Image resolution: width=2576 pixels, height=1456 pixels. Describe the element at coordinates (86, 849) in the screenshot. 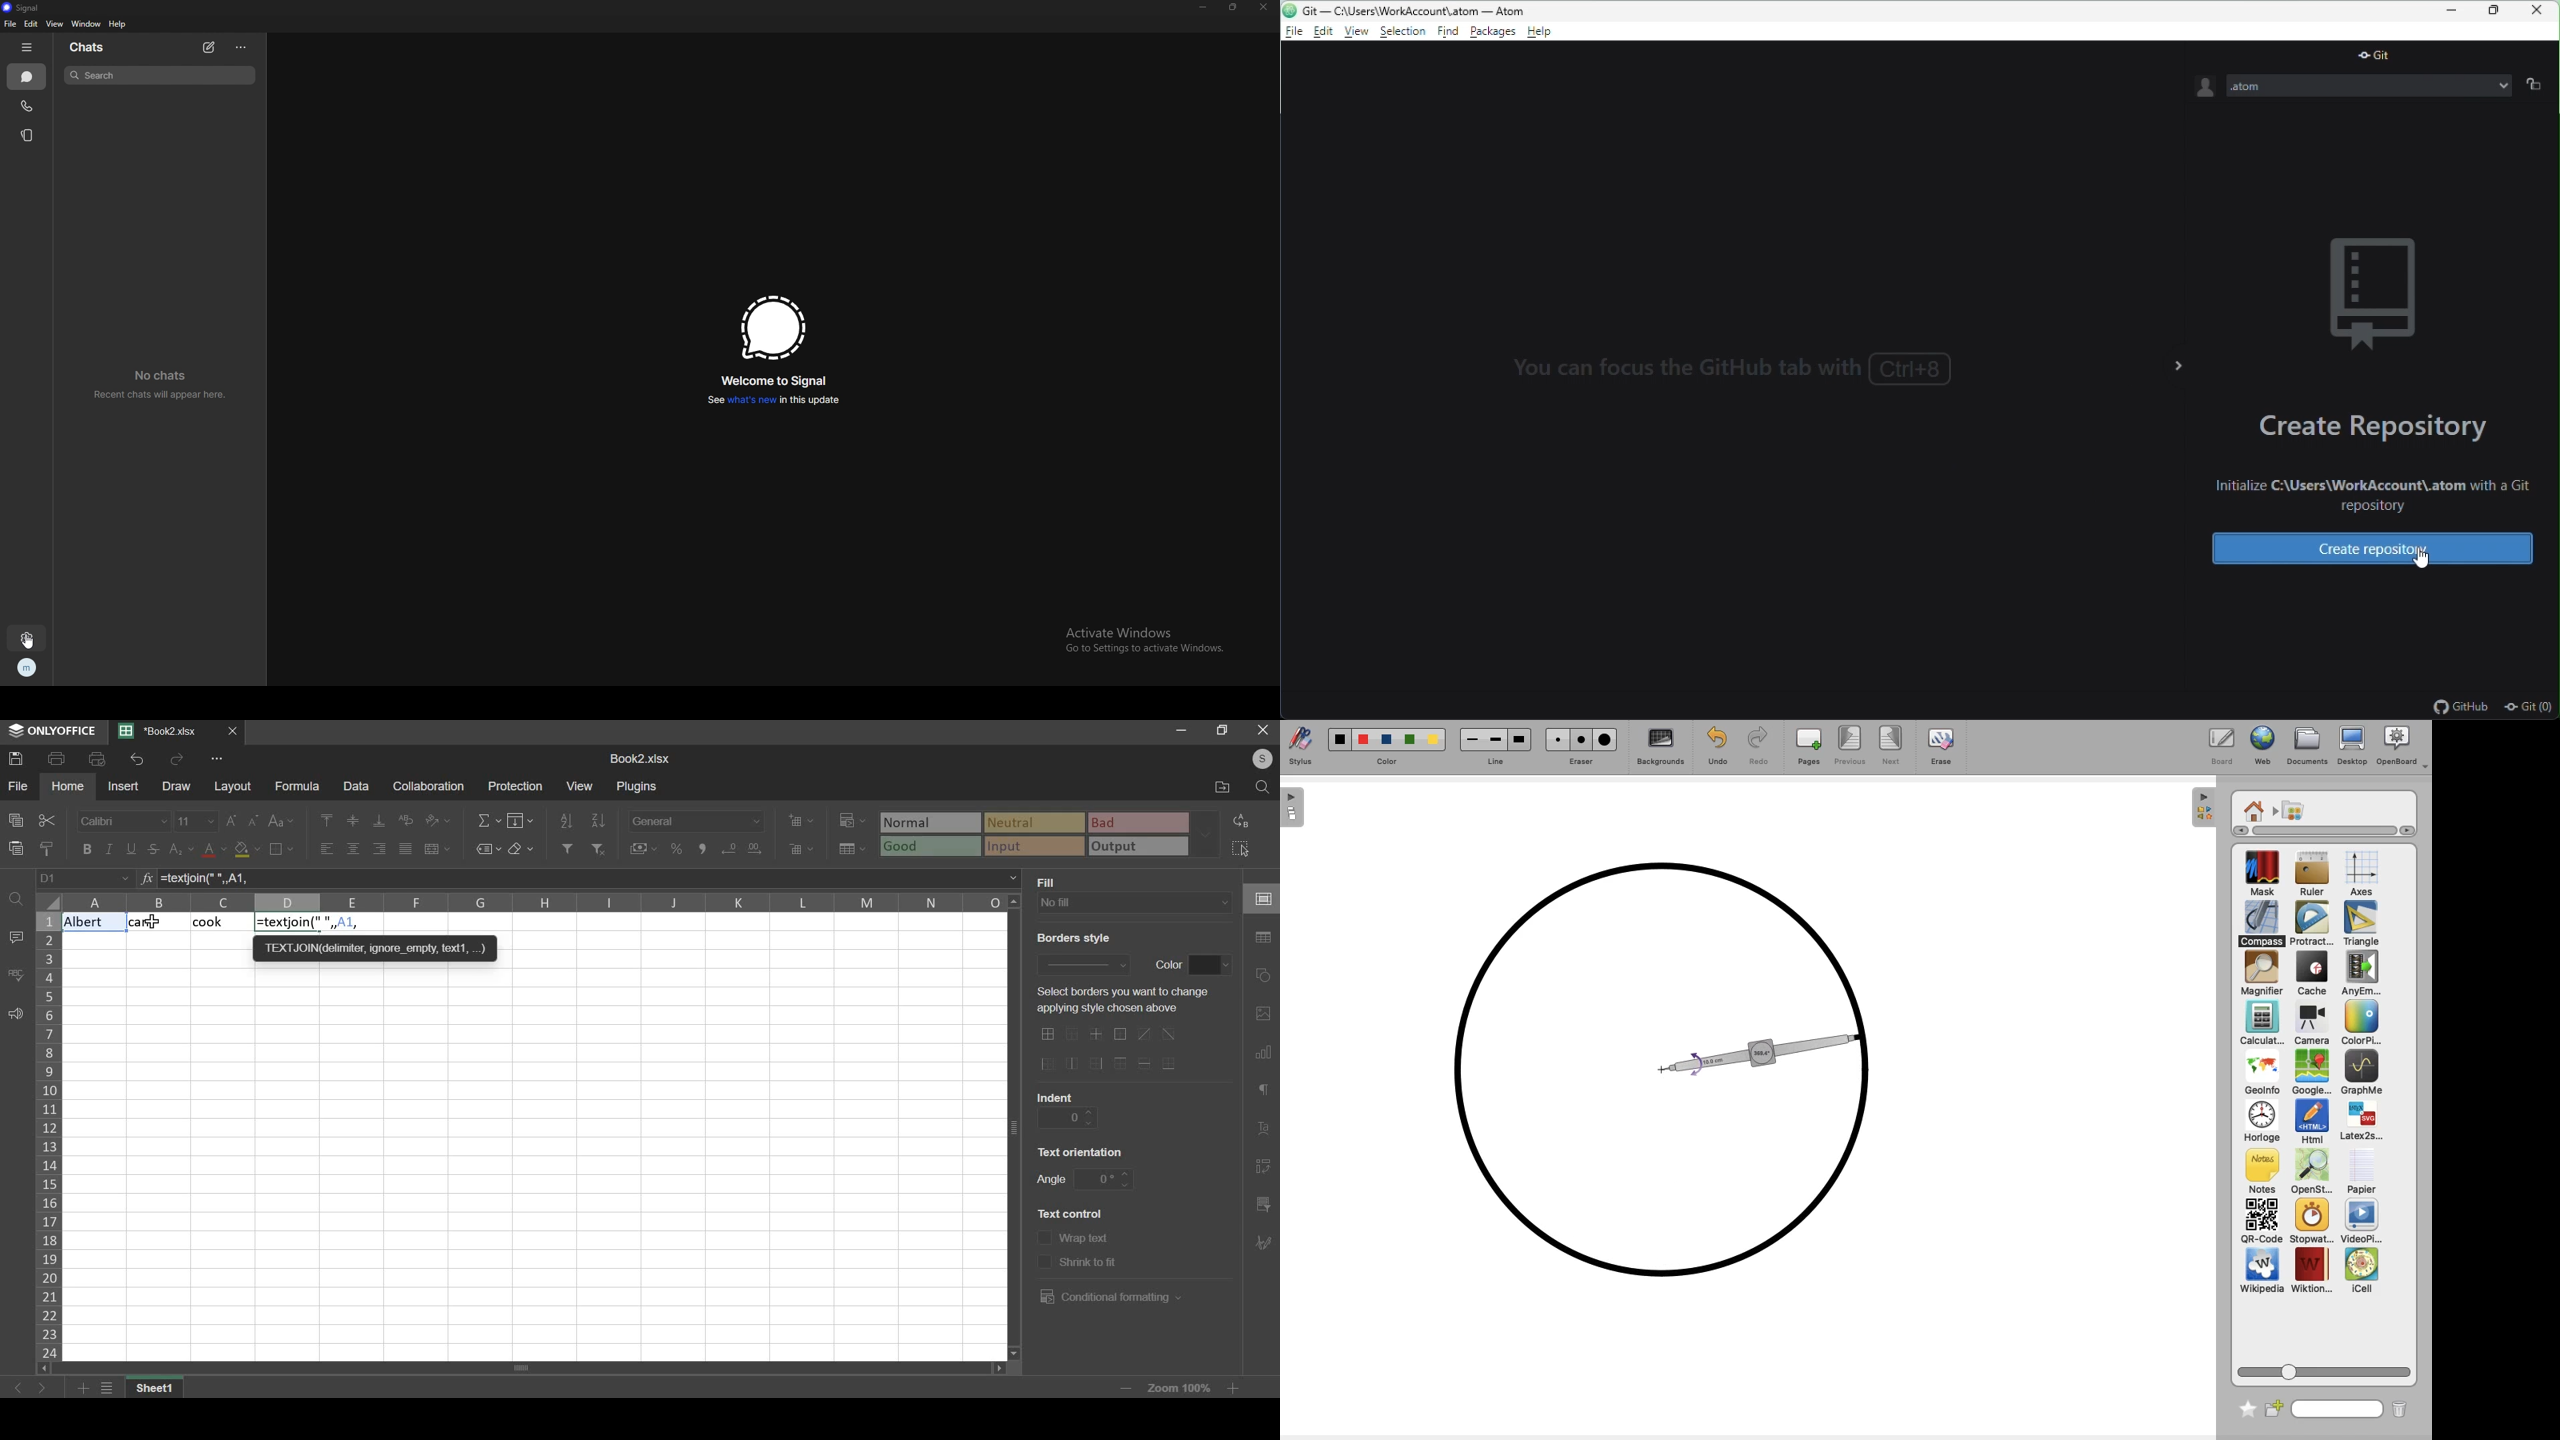

I see `bold` at that location.